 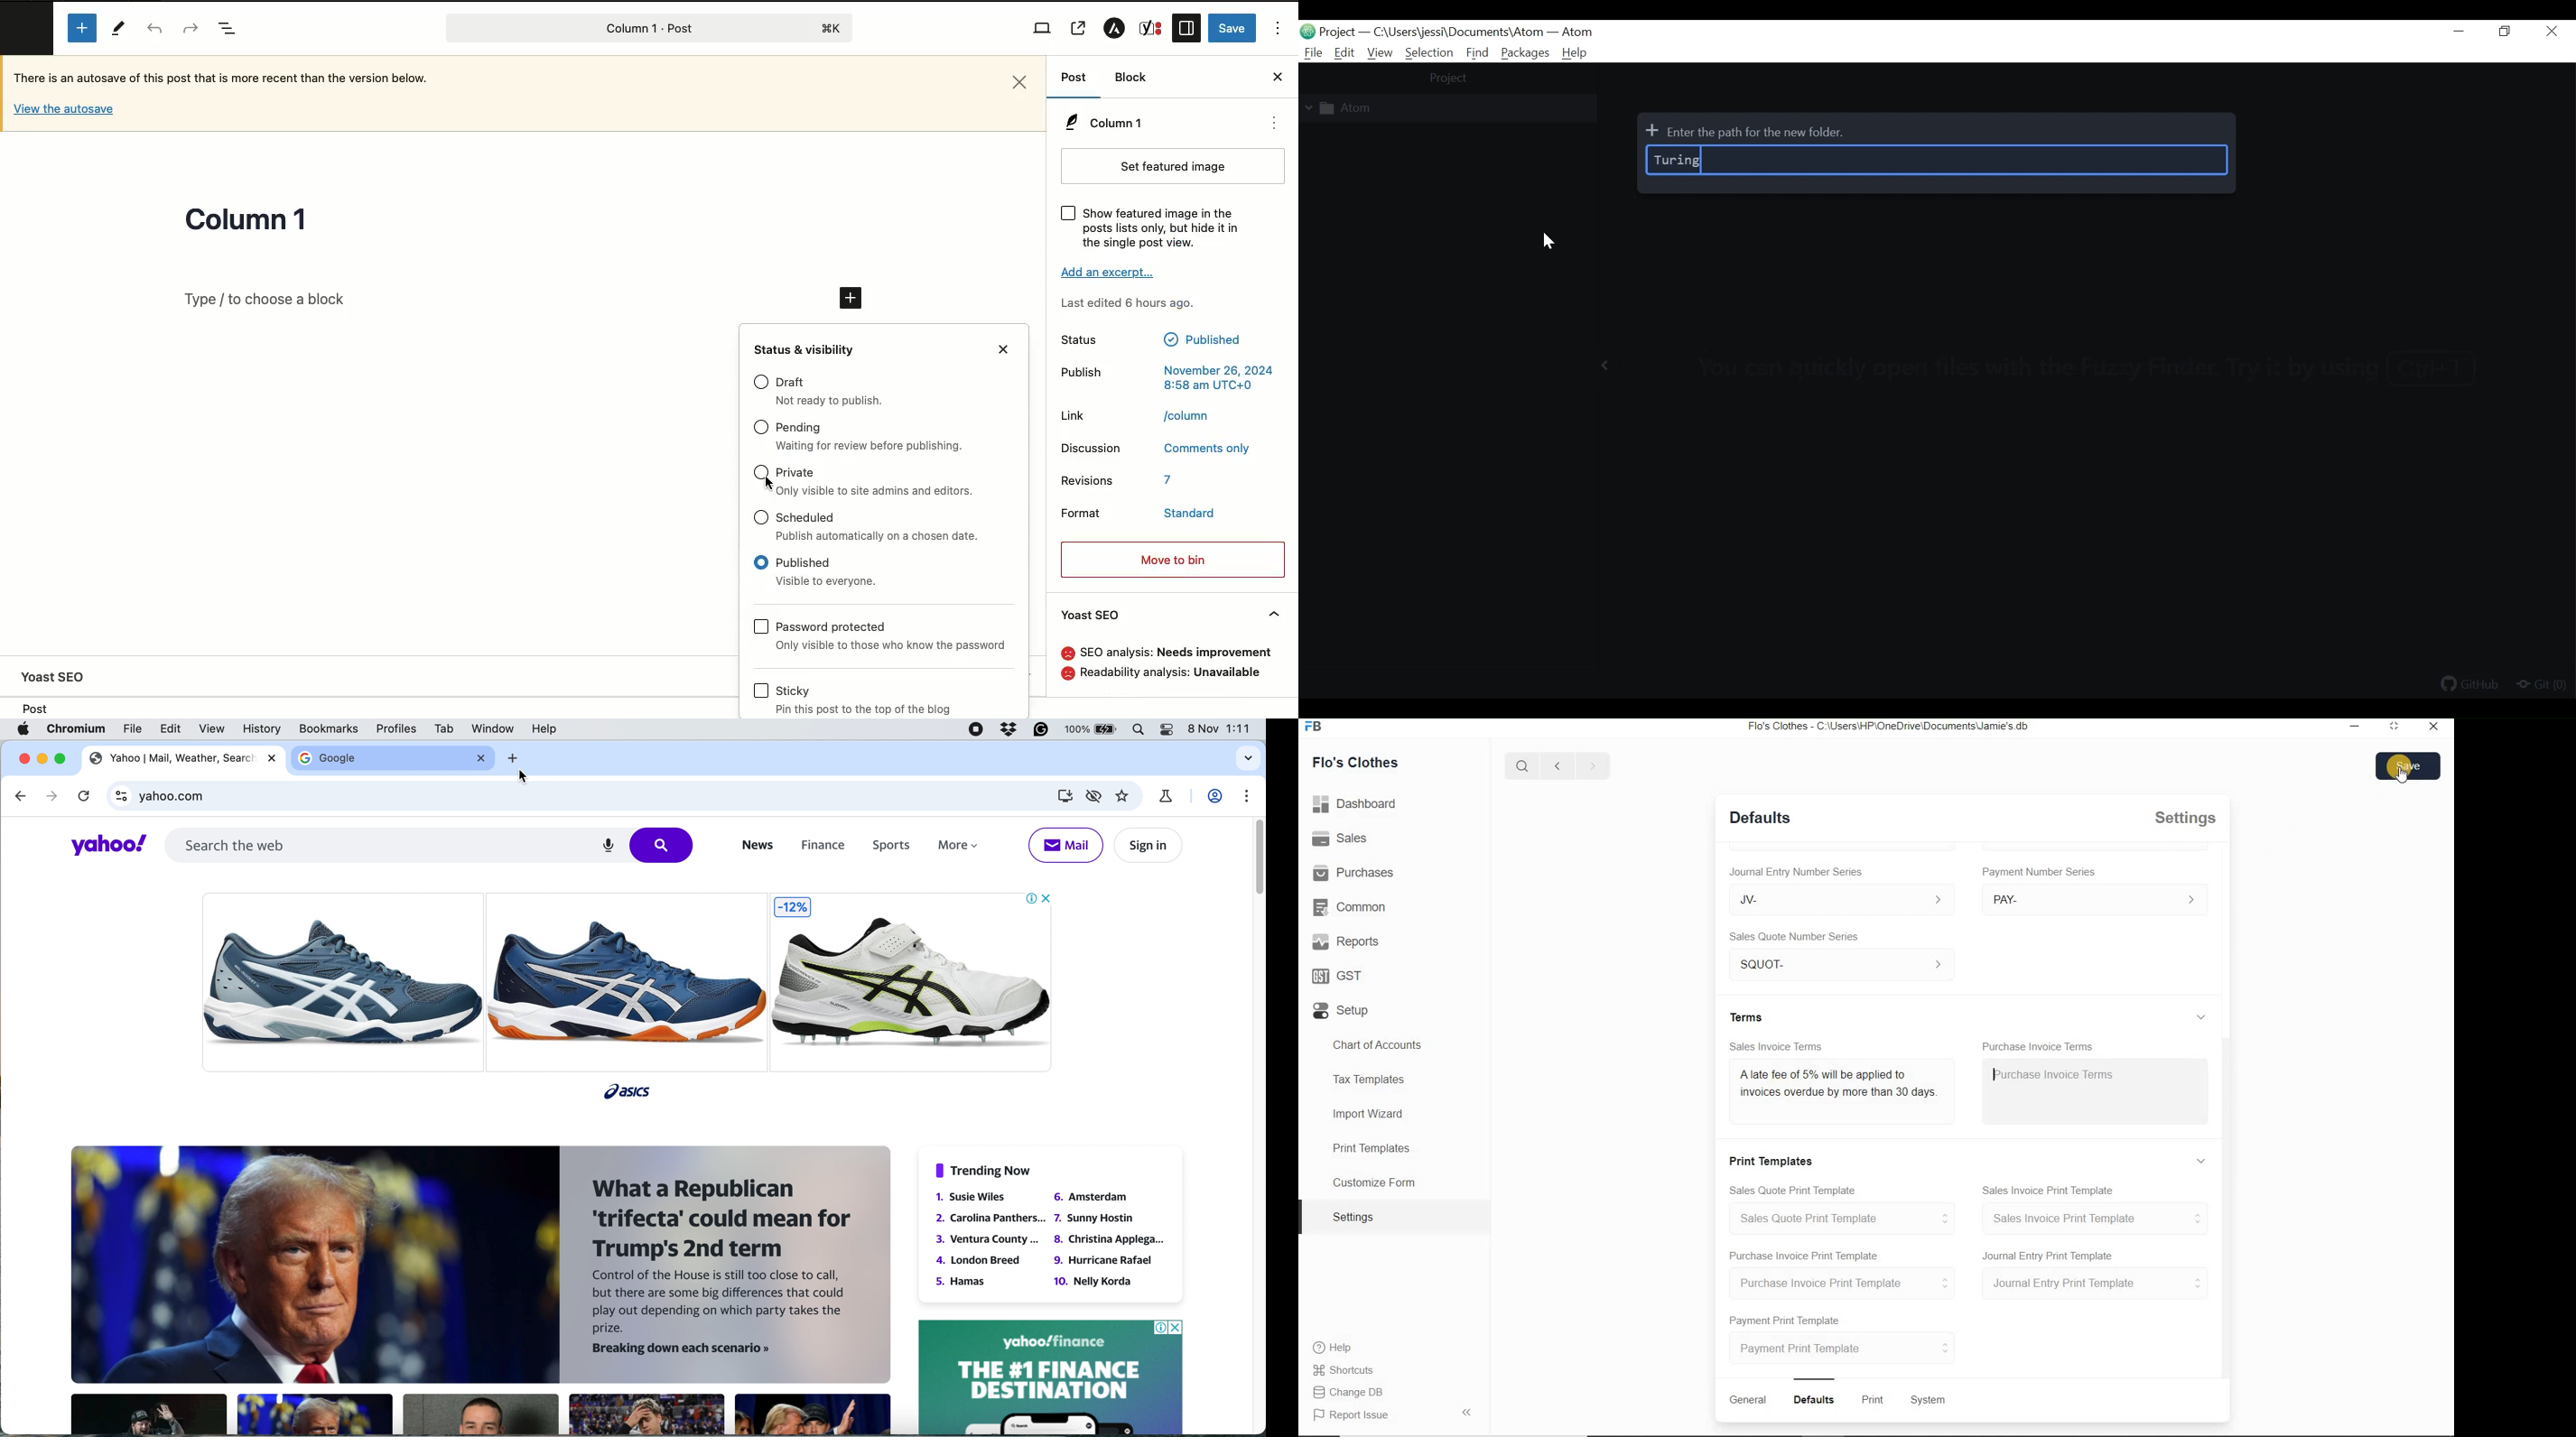 What do you see at coordinates (544, 729) in the screenshot?
I see `help` at bounding box center [544, 729].